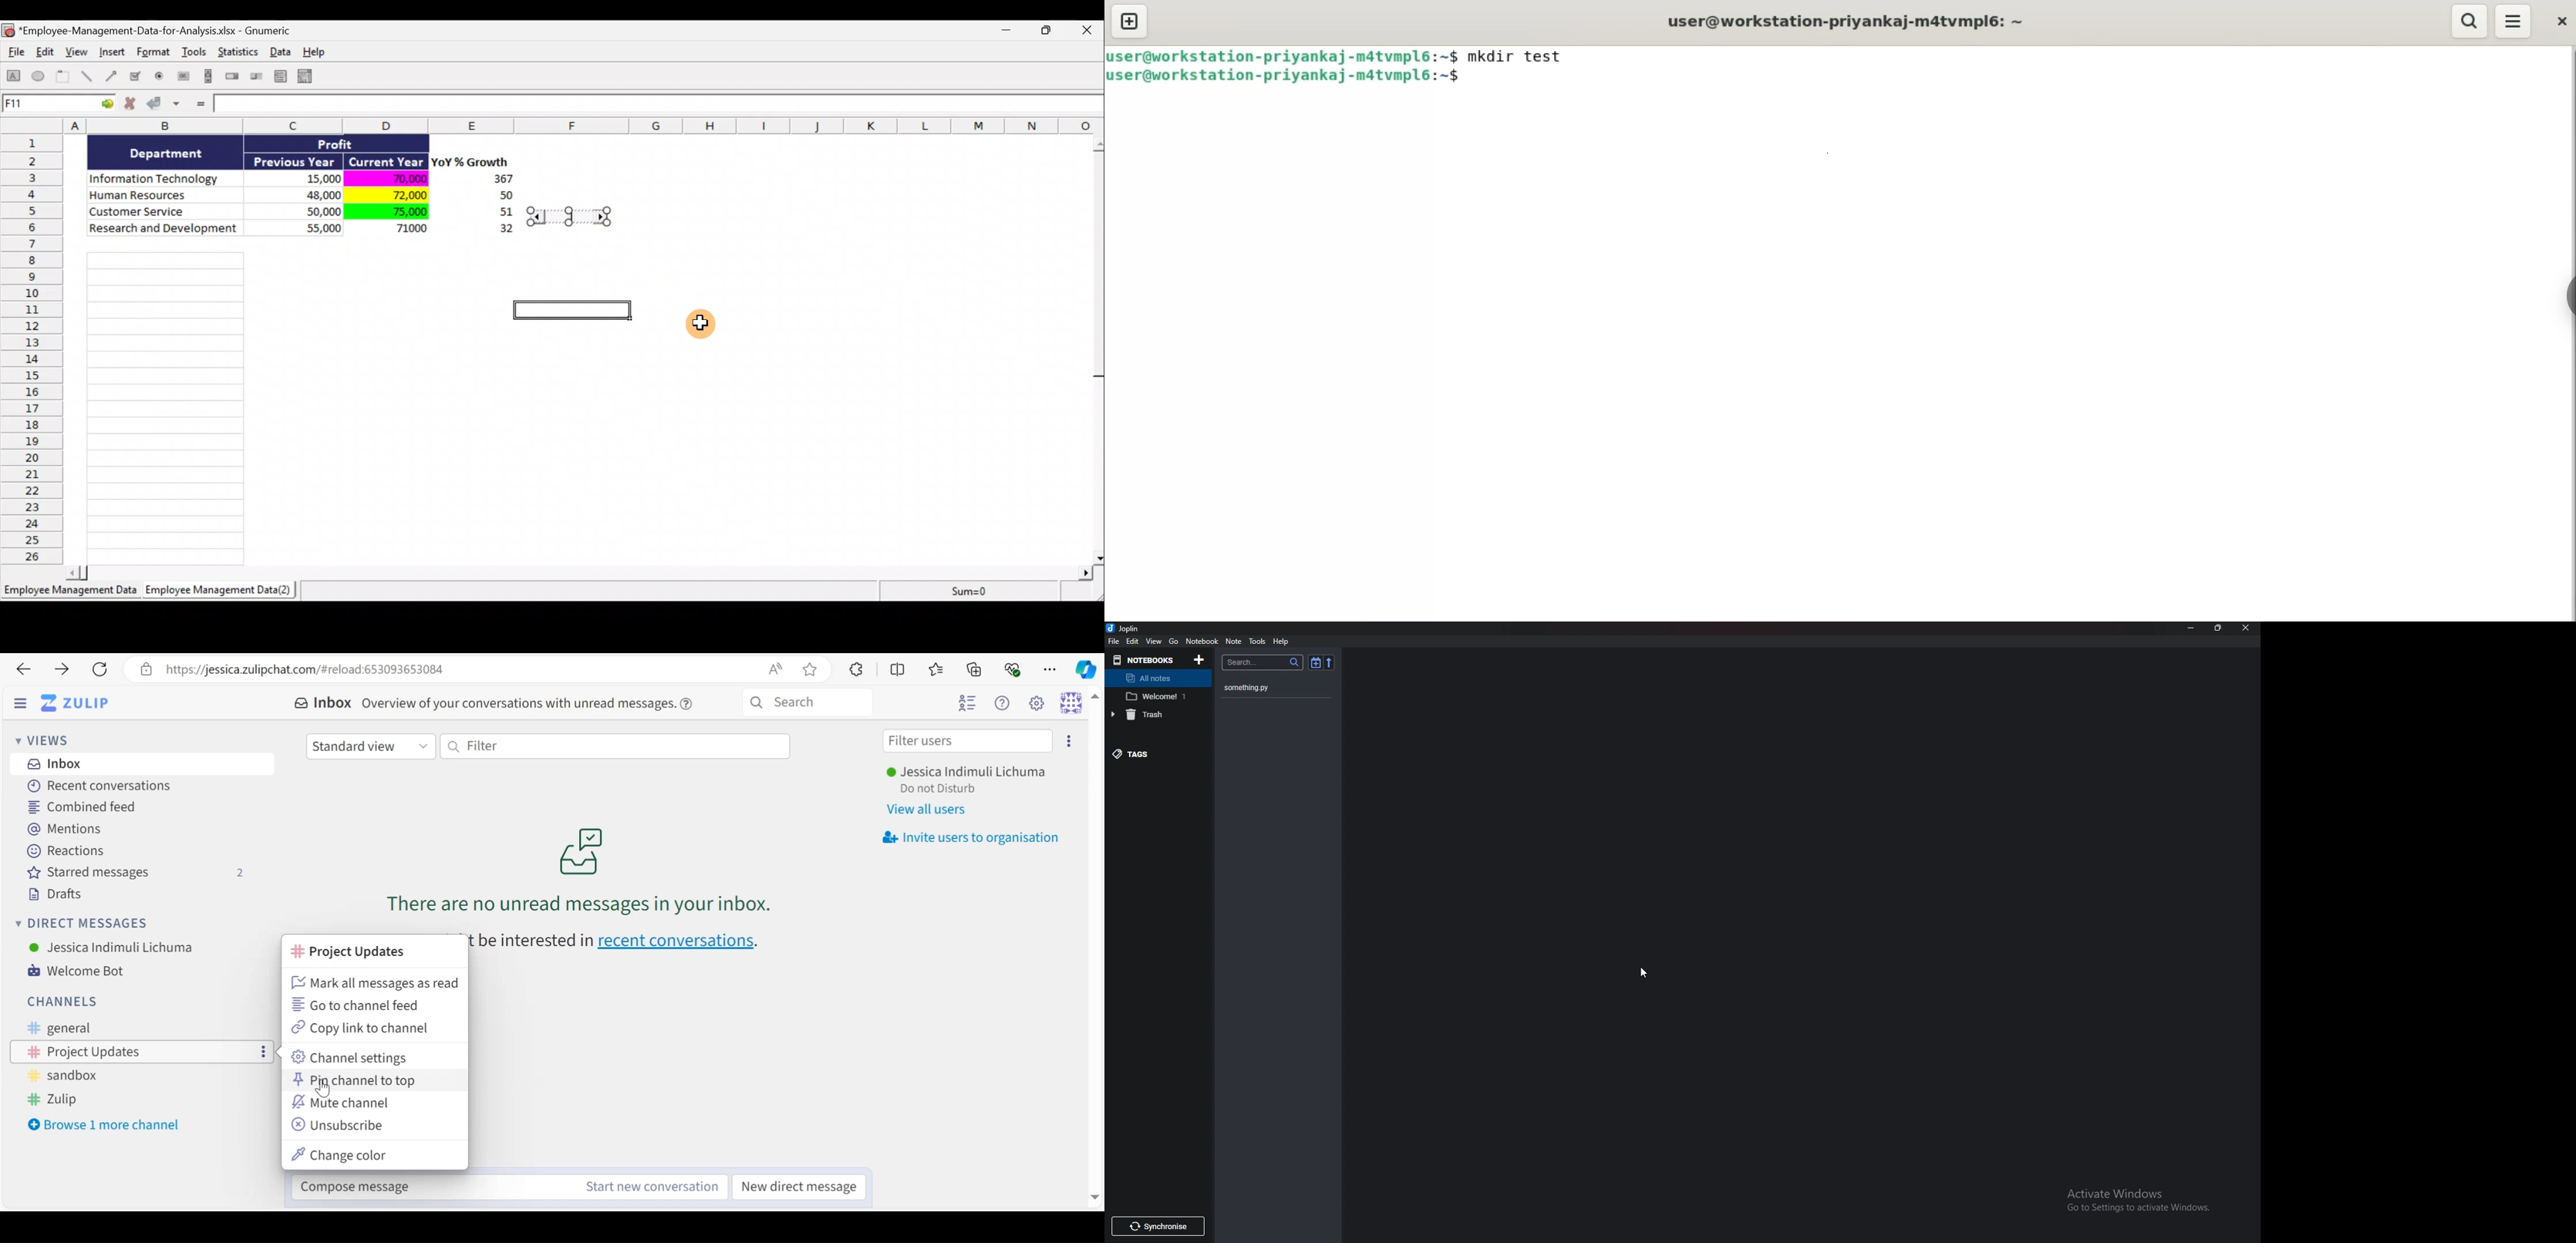 The width and height of the screenshot is (2576, 1260). I want to click on Hide , so click(20, 704).